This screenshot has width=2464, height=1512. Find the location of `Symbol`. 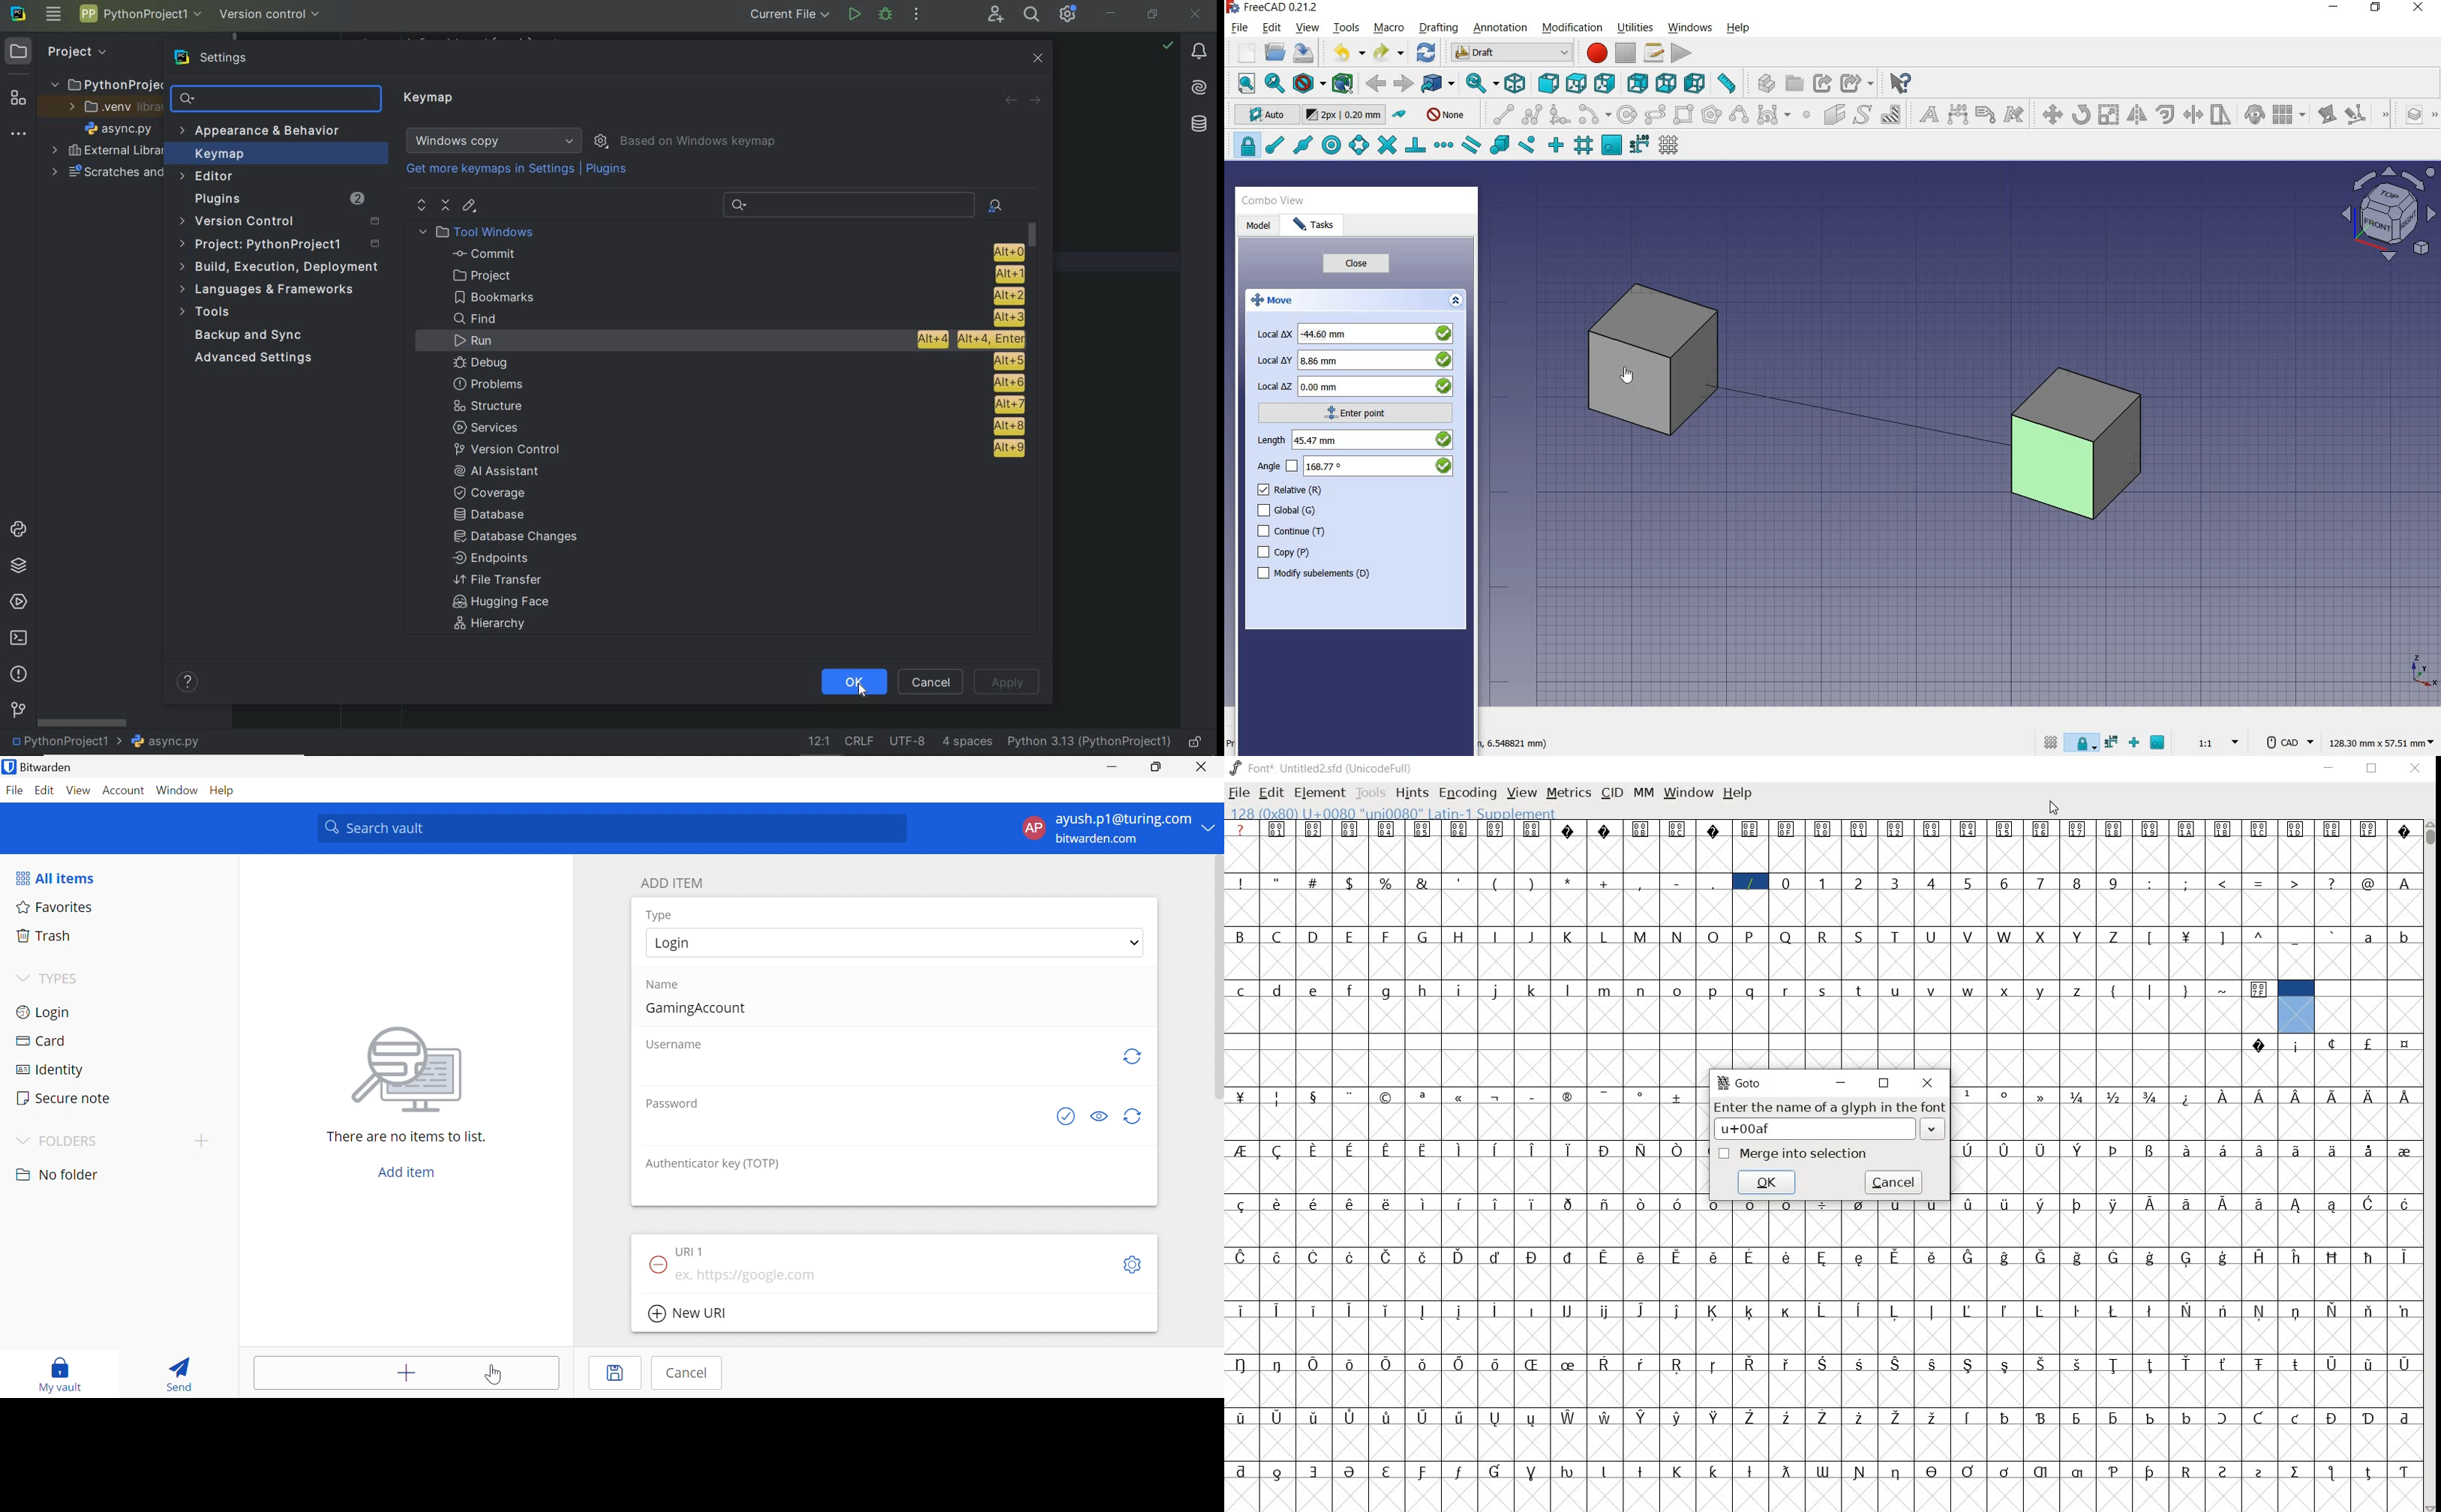

Symbol is located at coordinates (2370, 1256).